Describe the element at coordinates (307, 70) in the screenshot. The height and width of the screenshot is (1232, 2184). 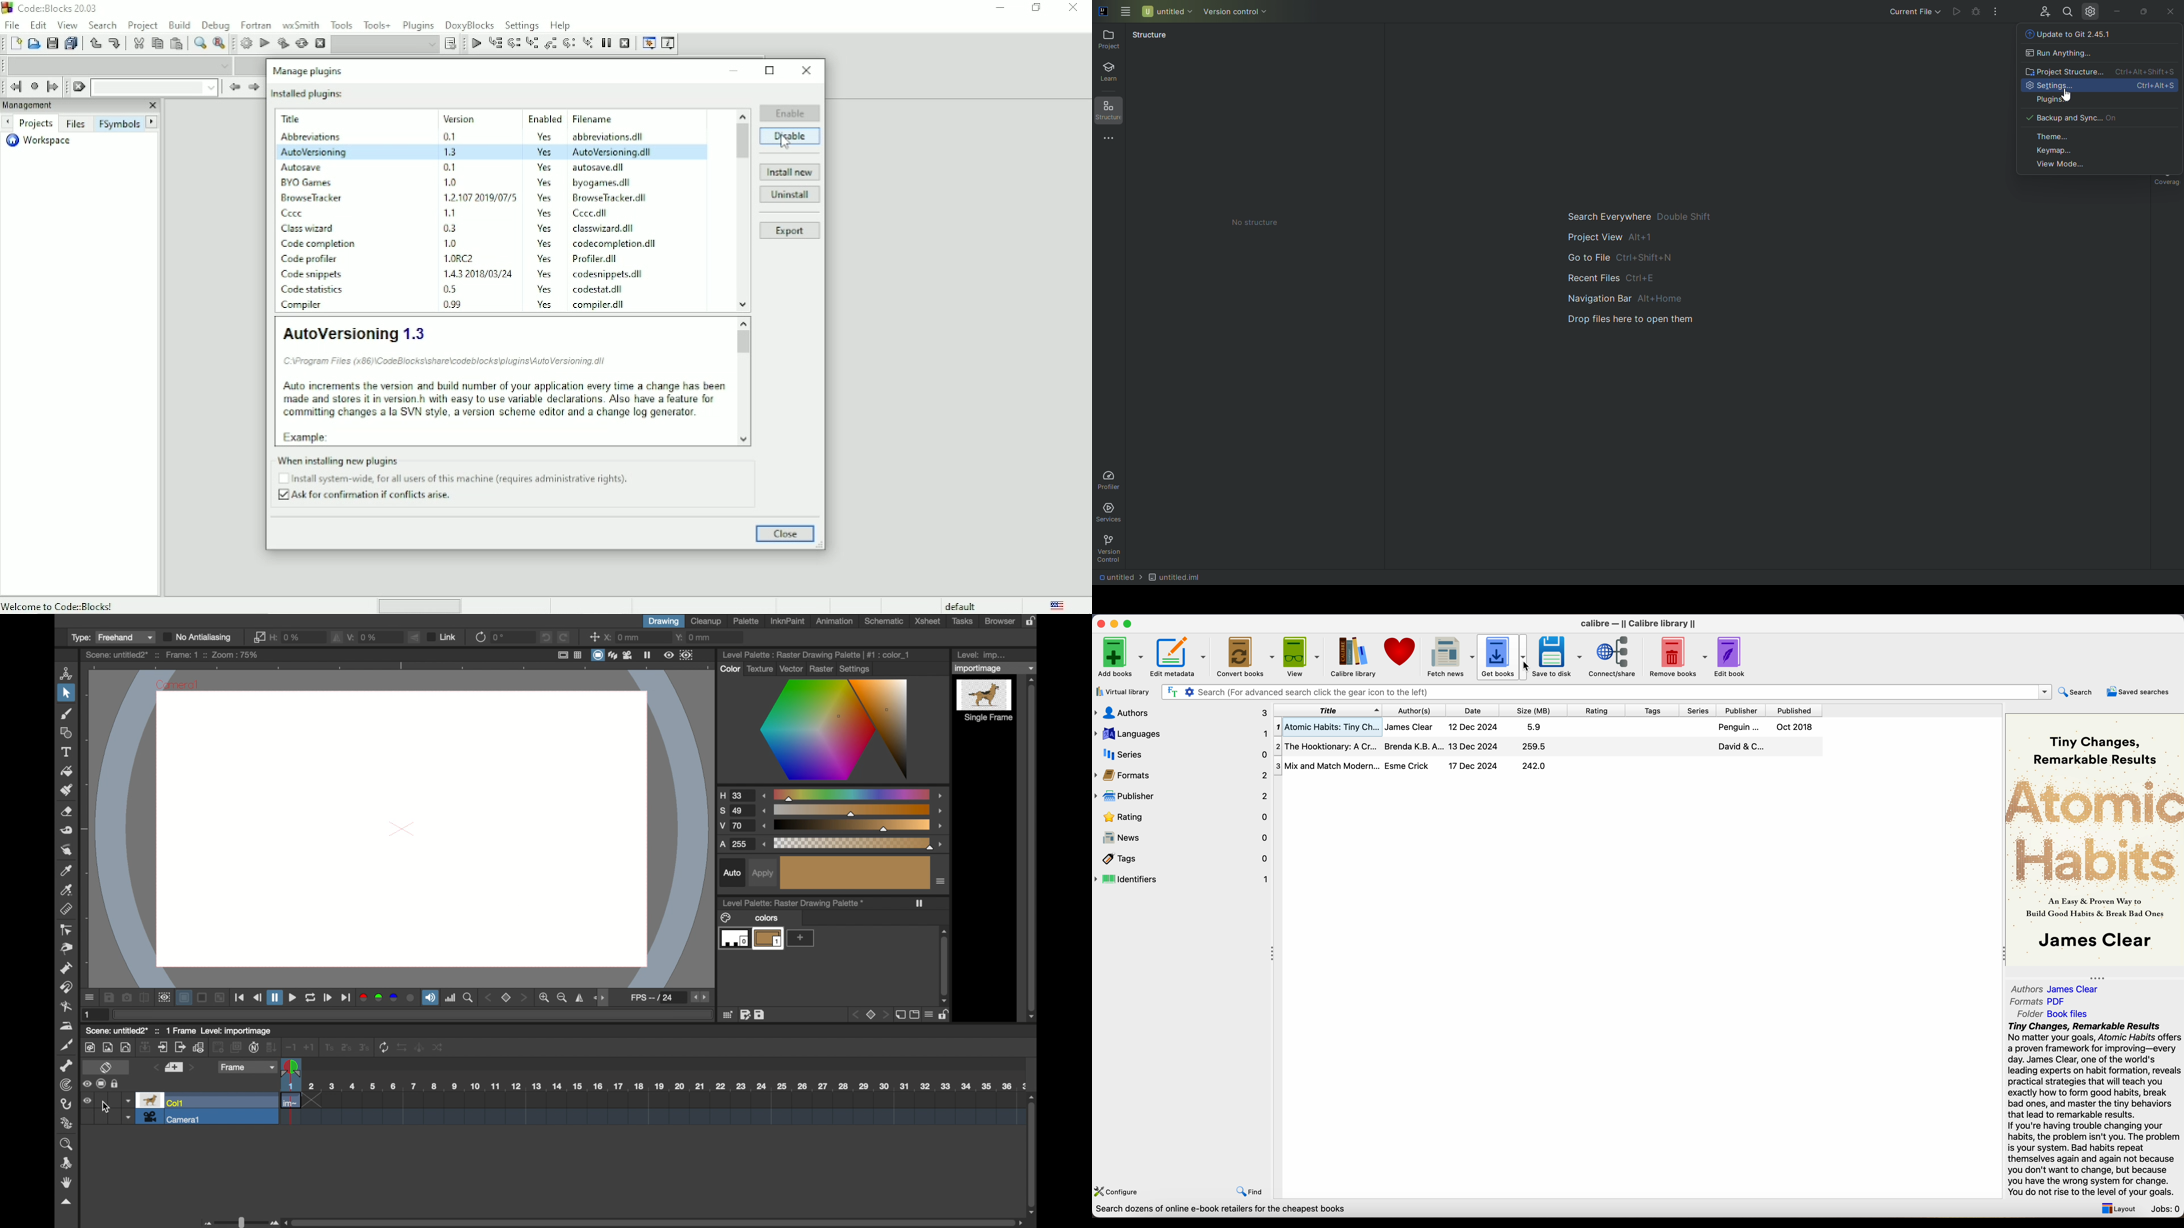
I see `Manage plugins` at that location.